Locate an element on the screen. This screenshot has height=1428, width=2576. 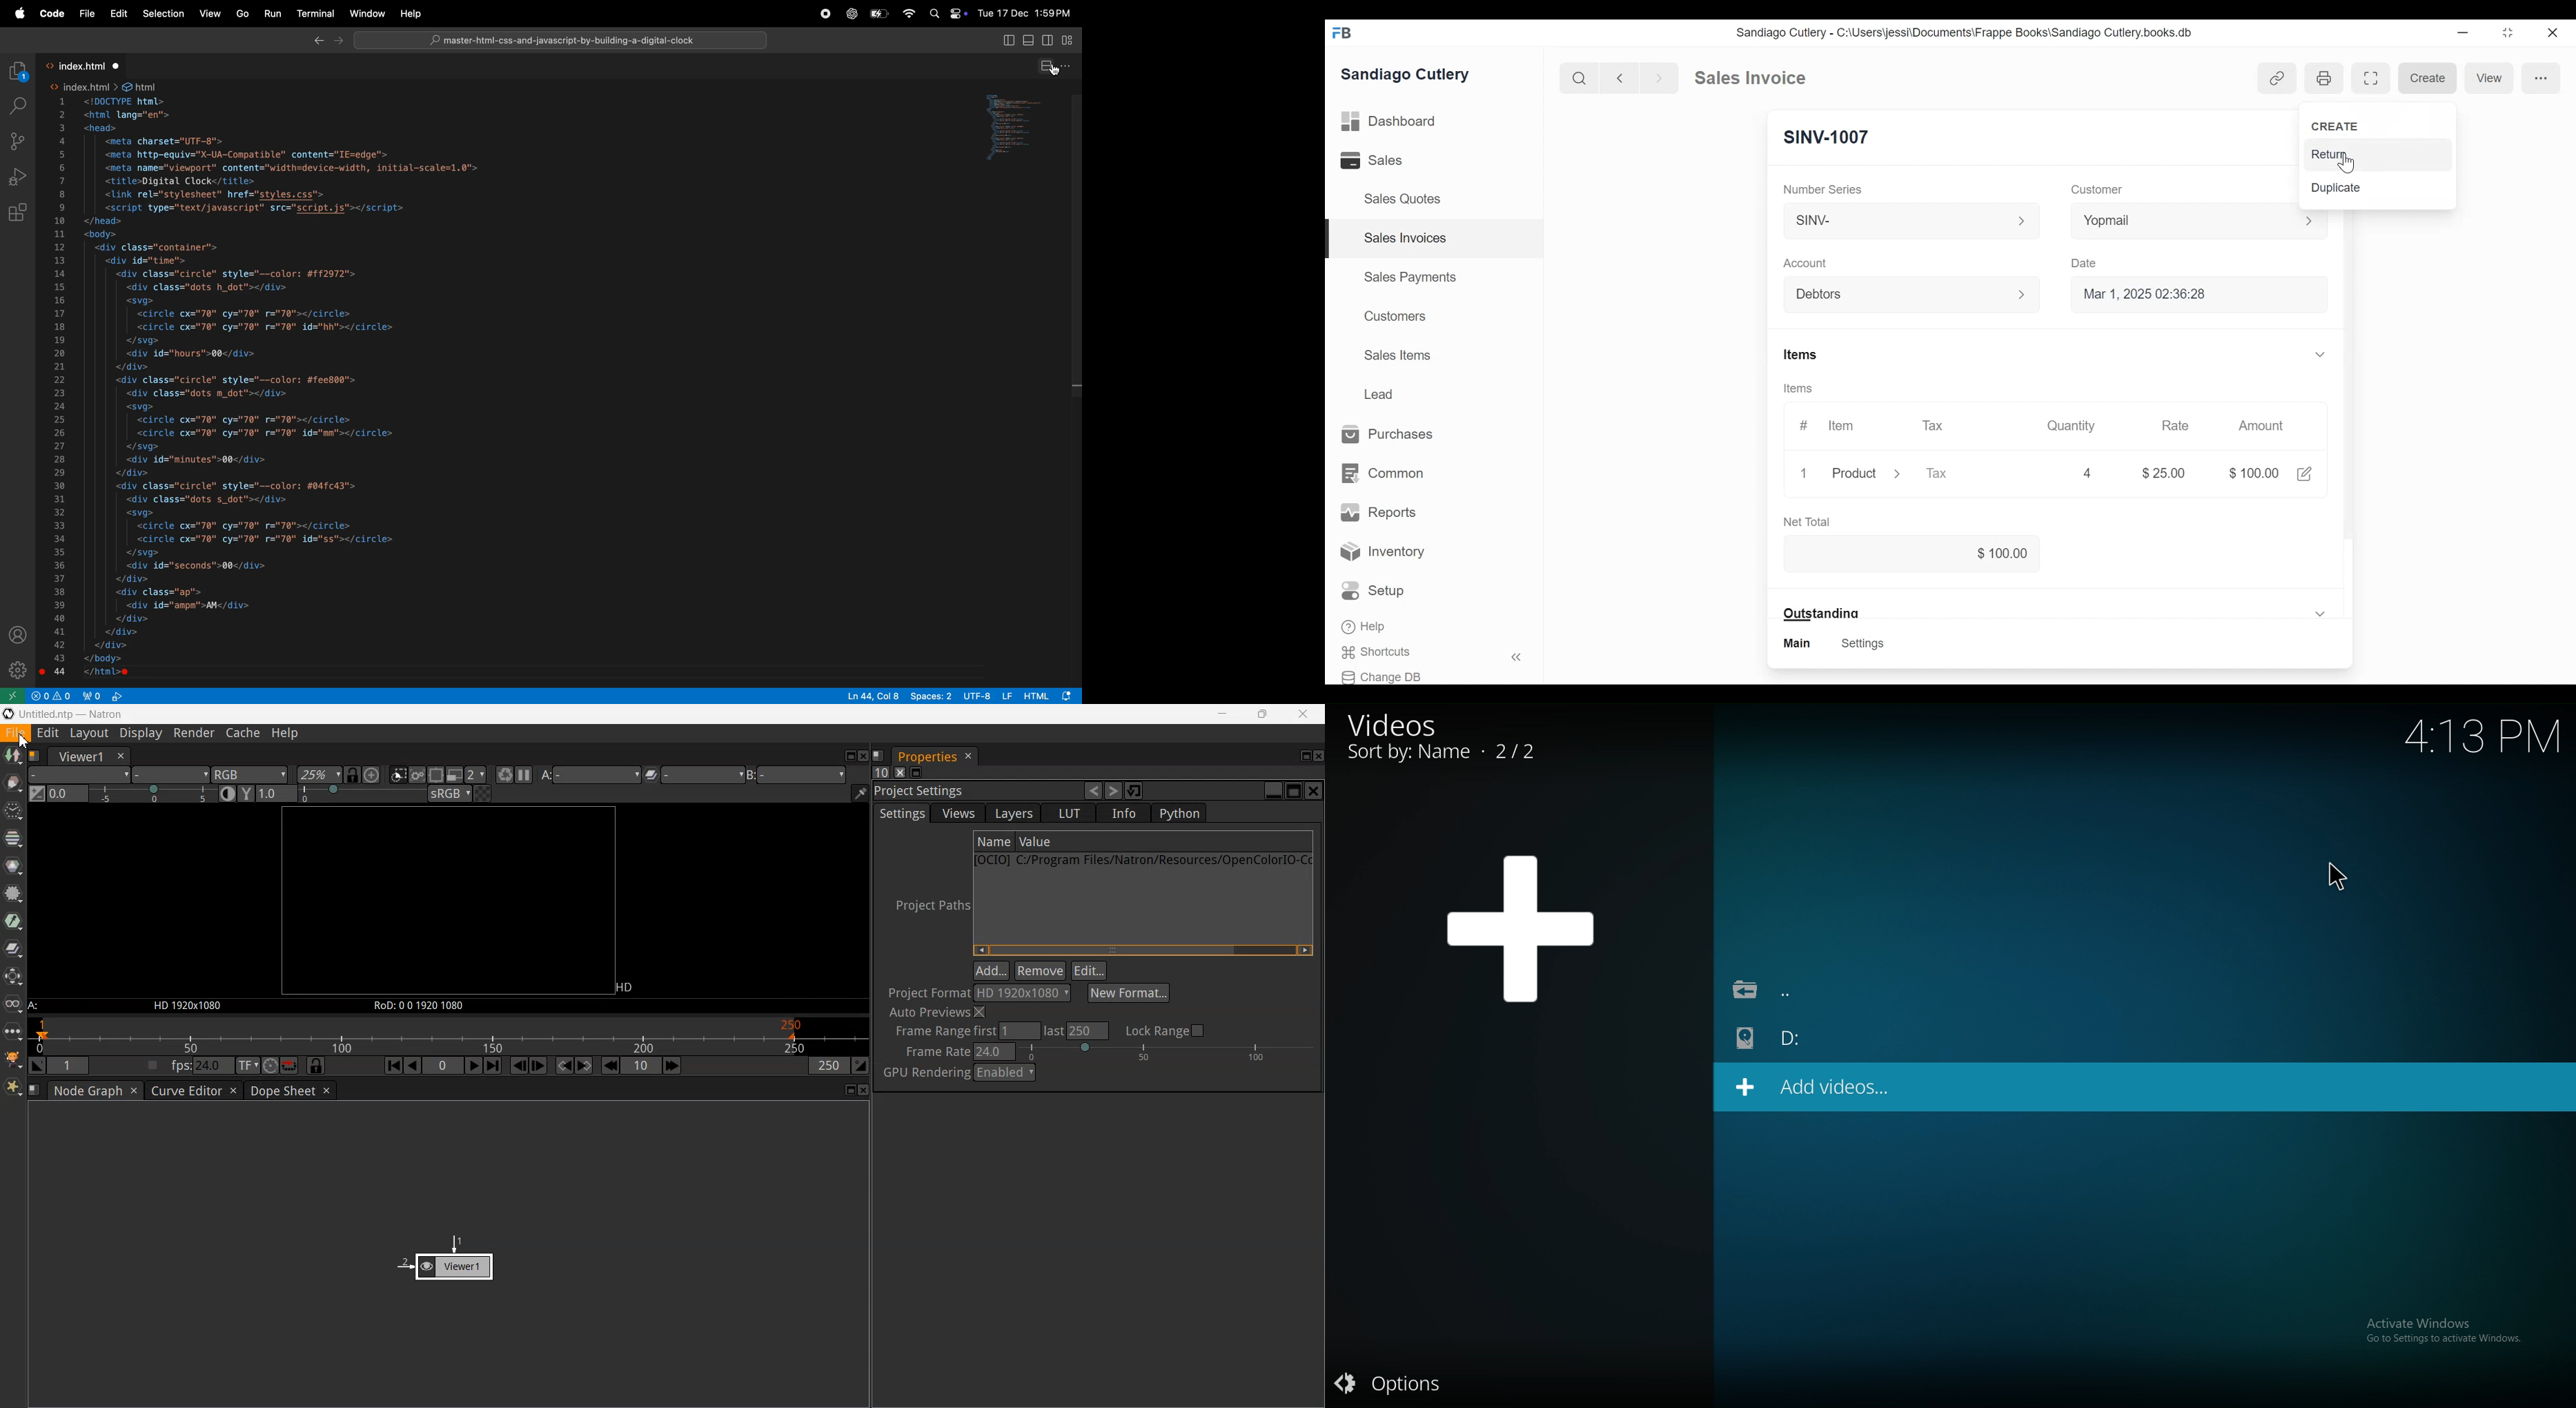
4 is located at coordinates (2087, 473).